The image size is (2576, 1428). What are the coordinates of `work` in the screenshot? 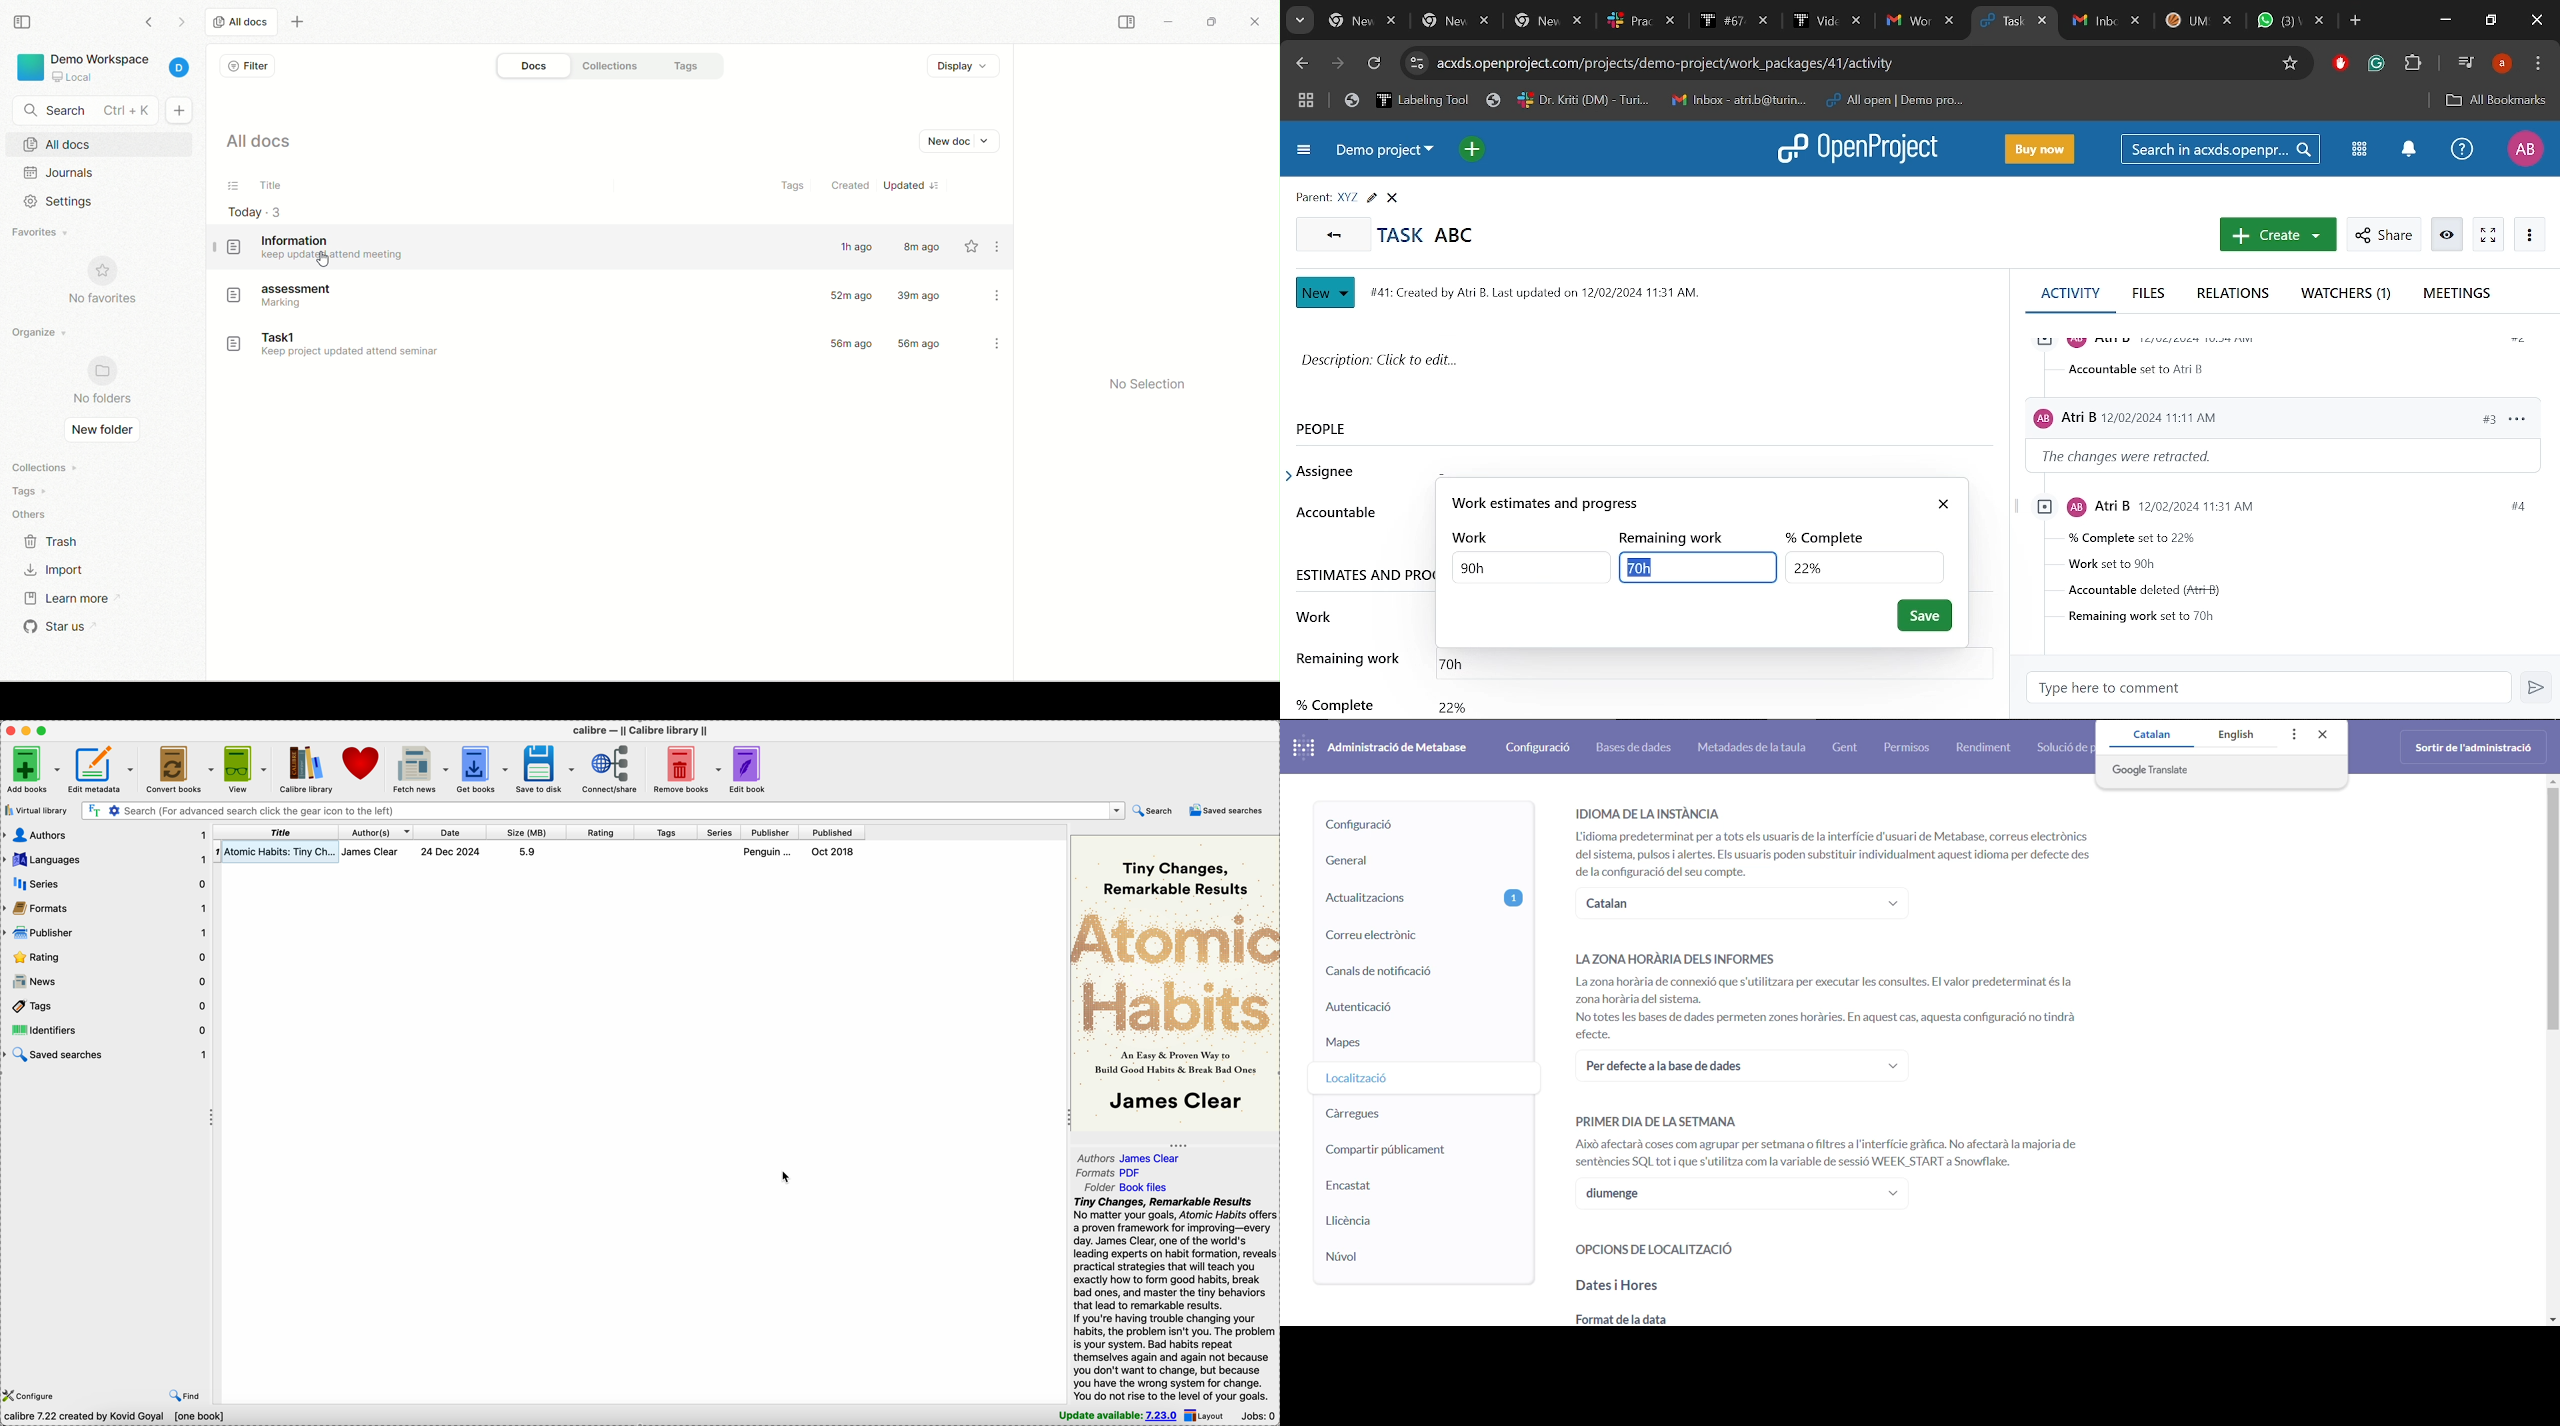 It's located at (1315, 614).